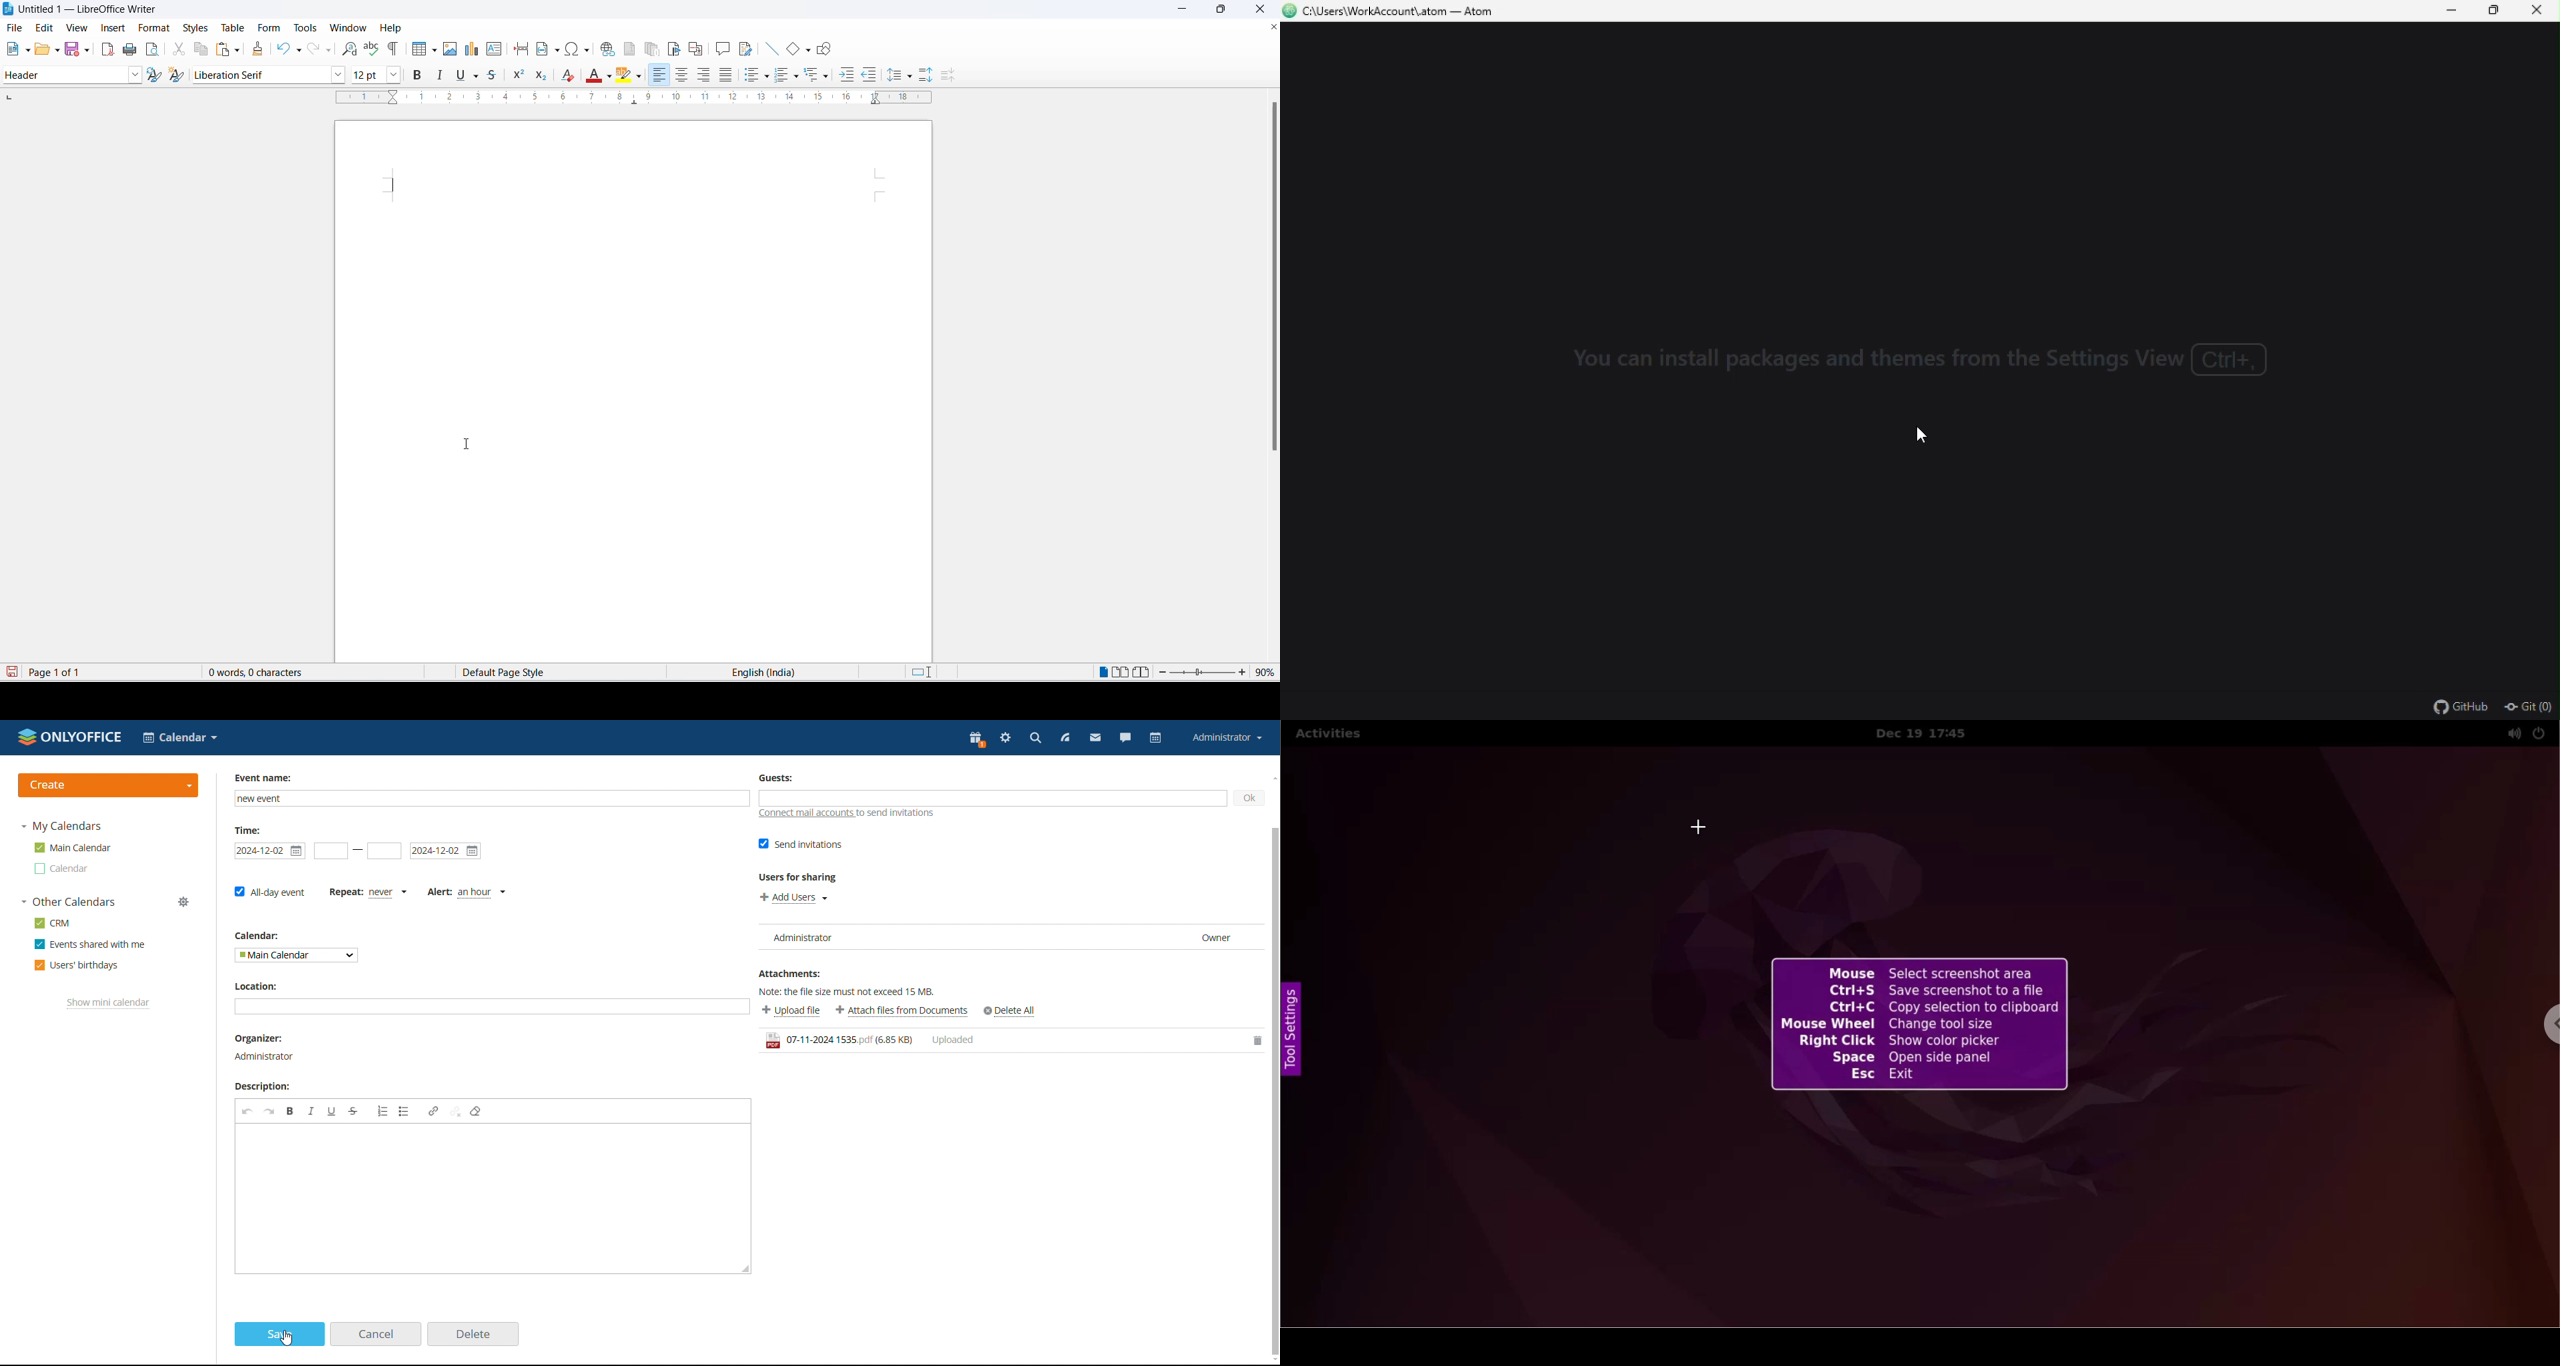 The width and height of the screenshot is (2576, 1372). What do you see at coordinates (791, 969) in the screenshot?
I see `Attachments ` at bounding box center [791, 969].